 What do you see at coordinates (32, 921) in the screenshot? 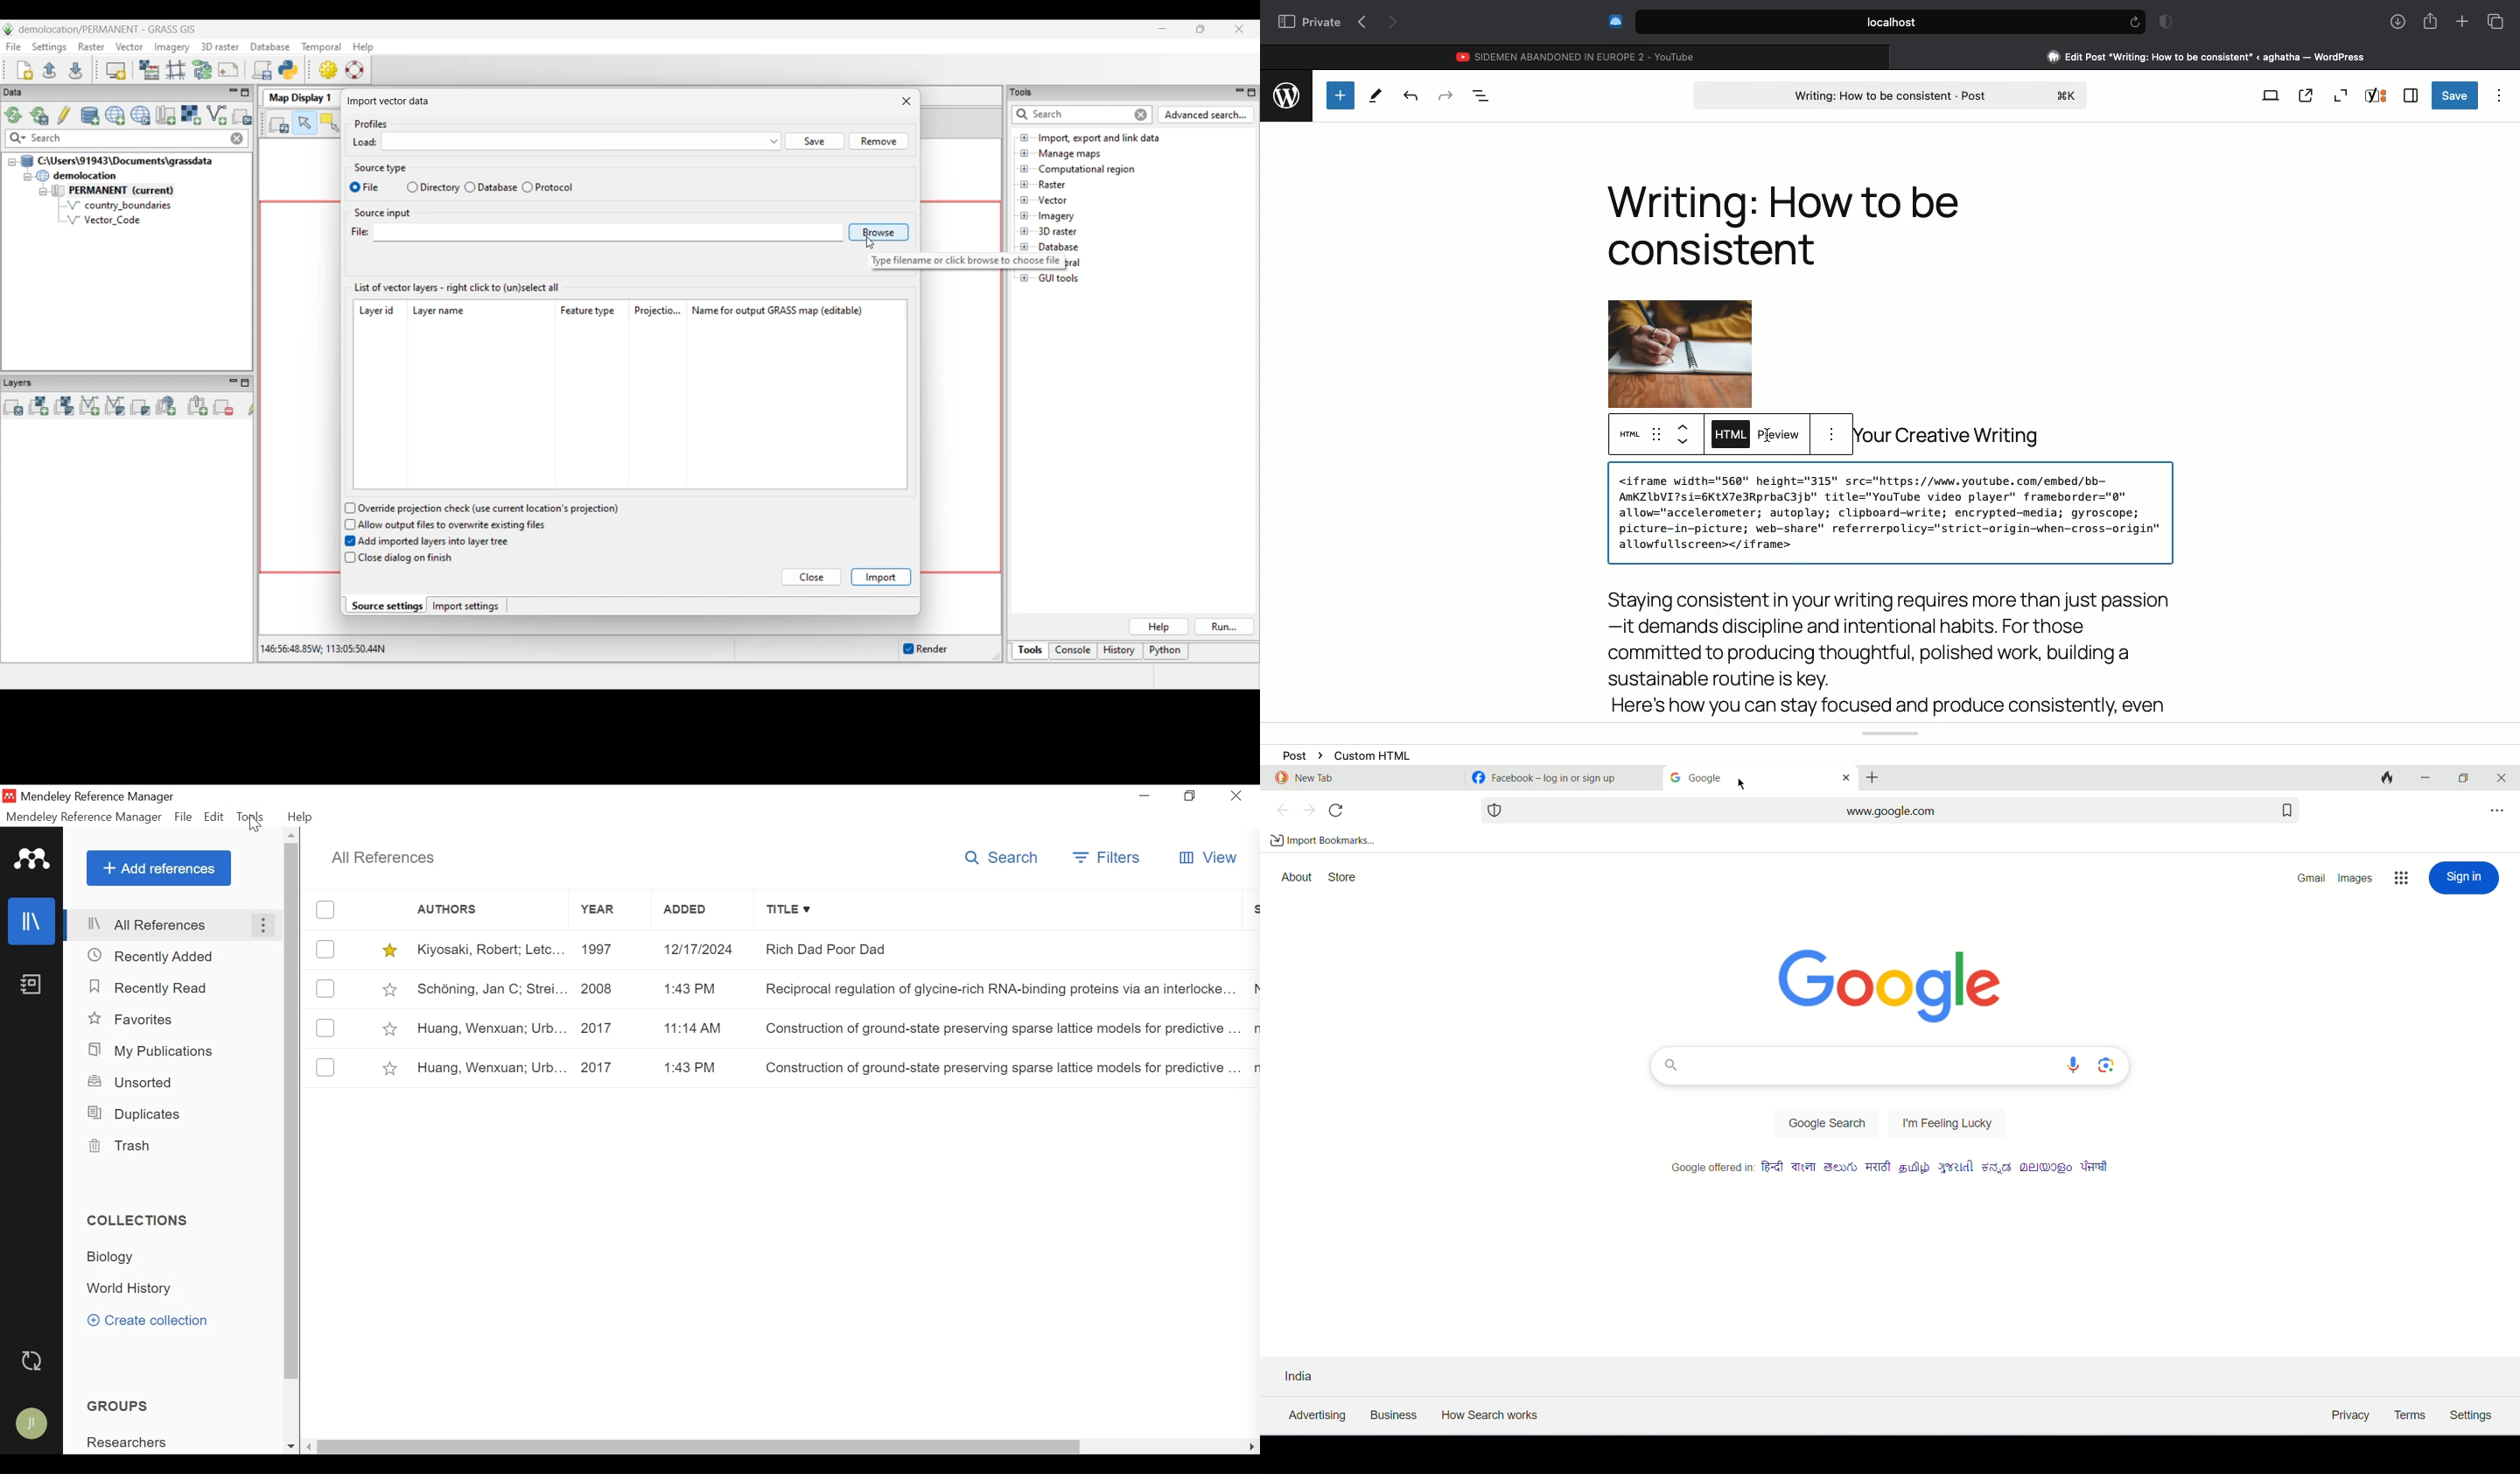
I see `Library` at bounding box center [32, 921].